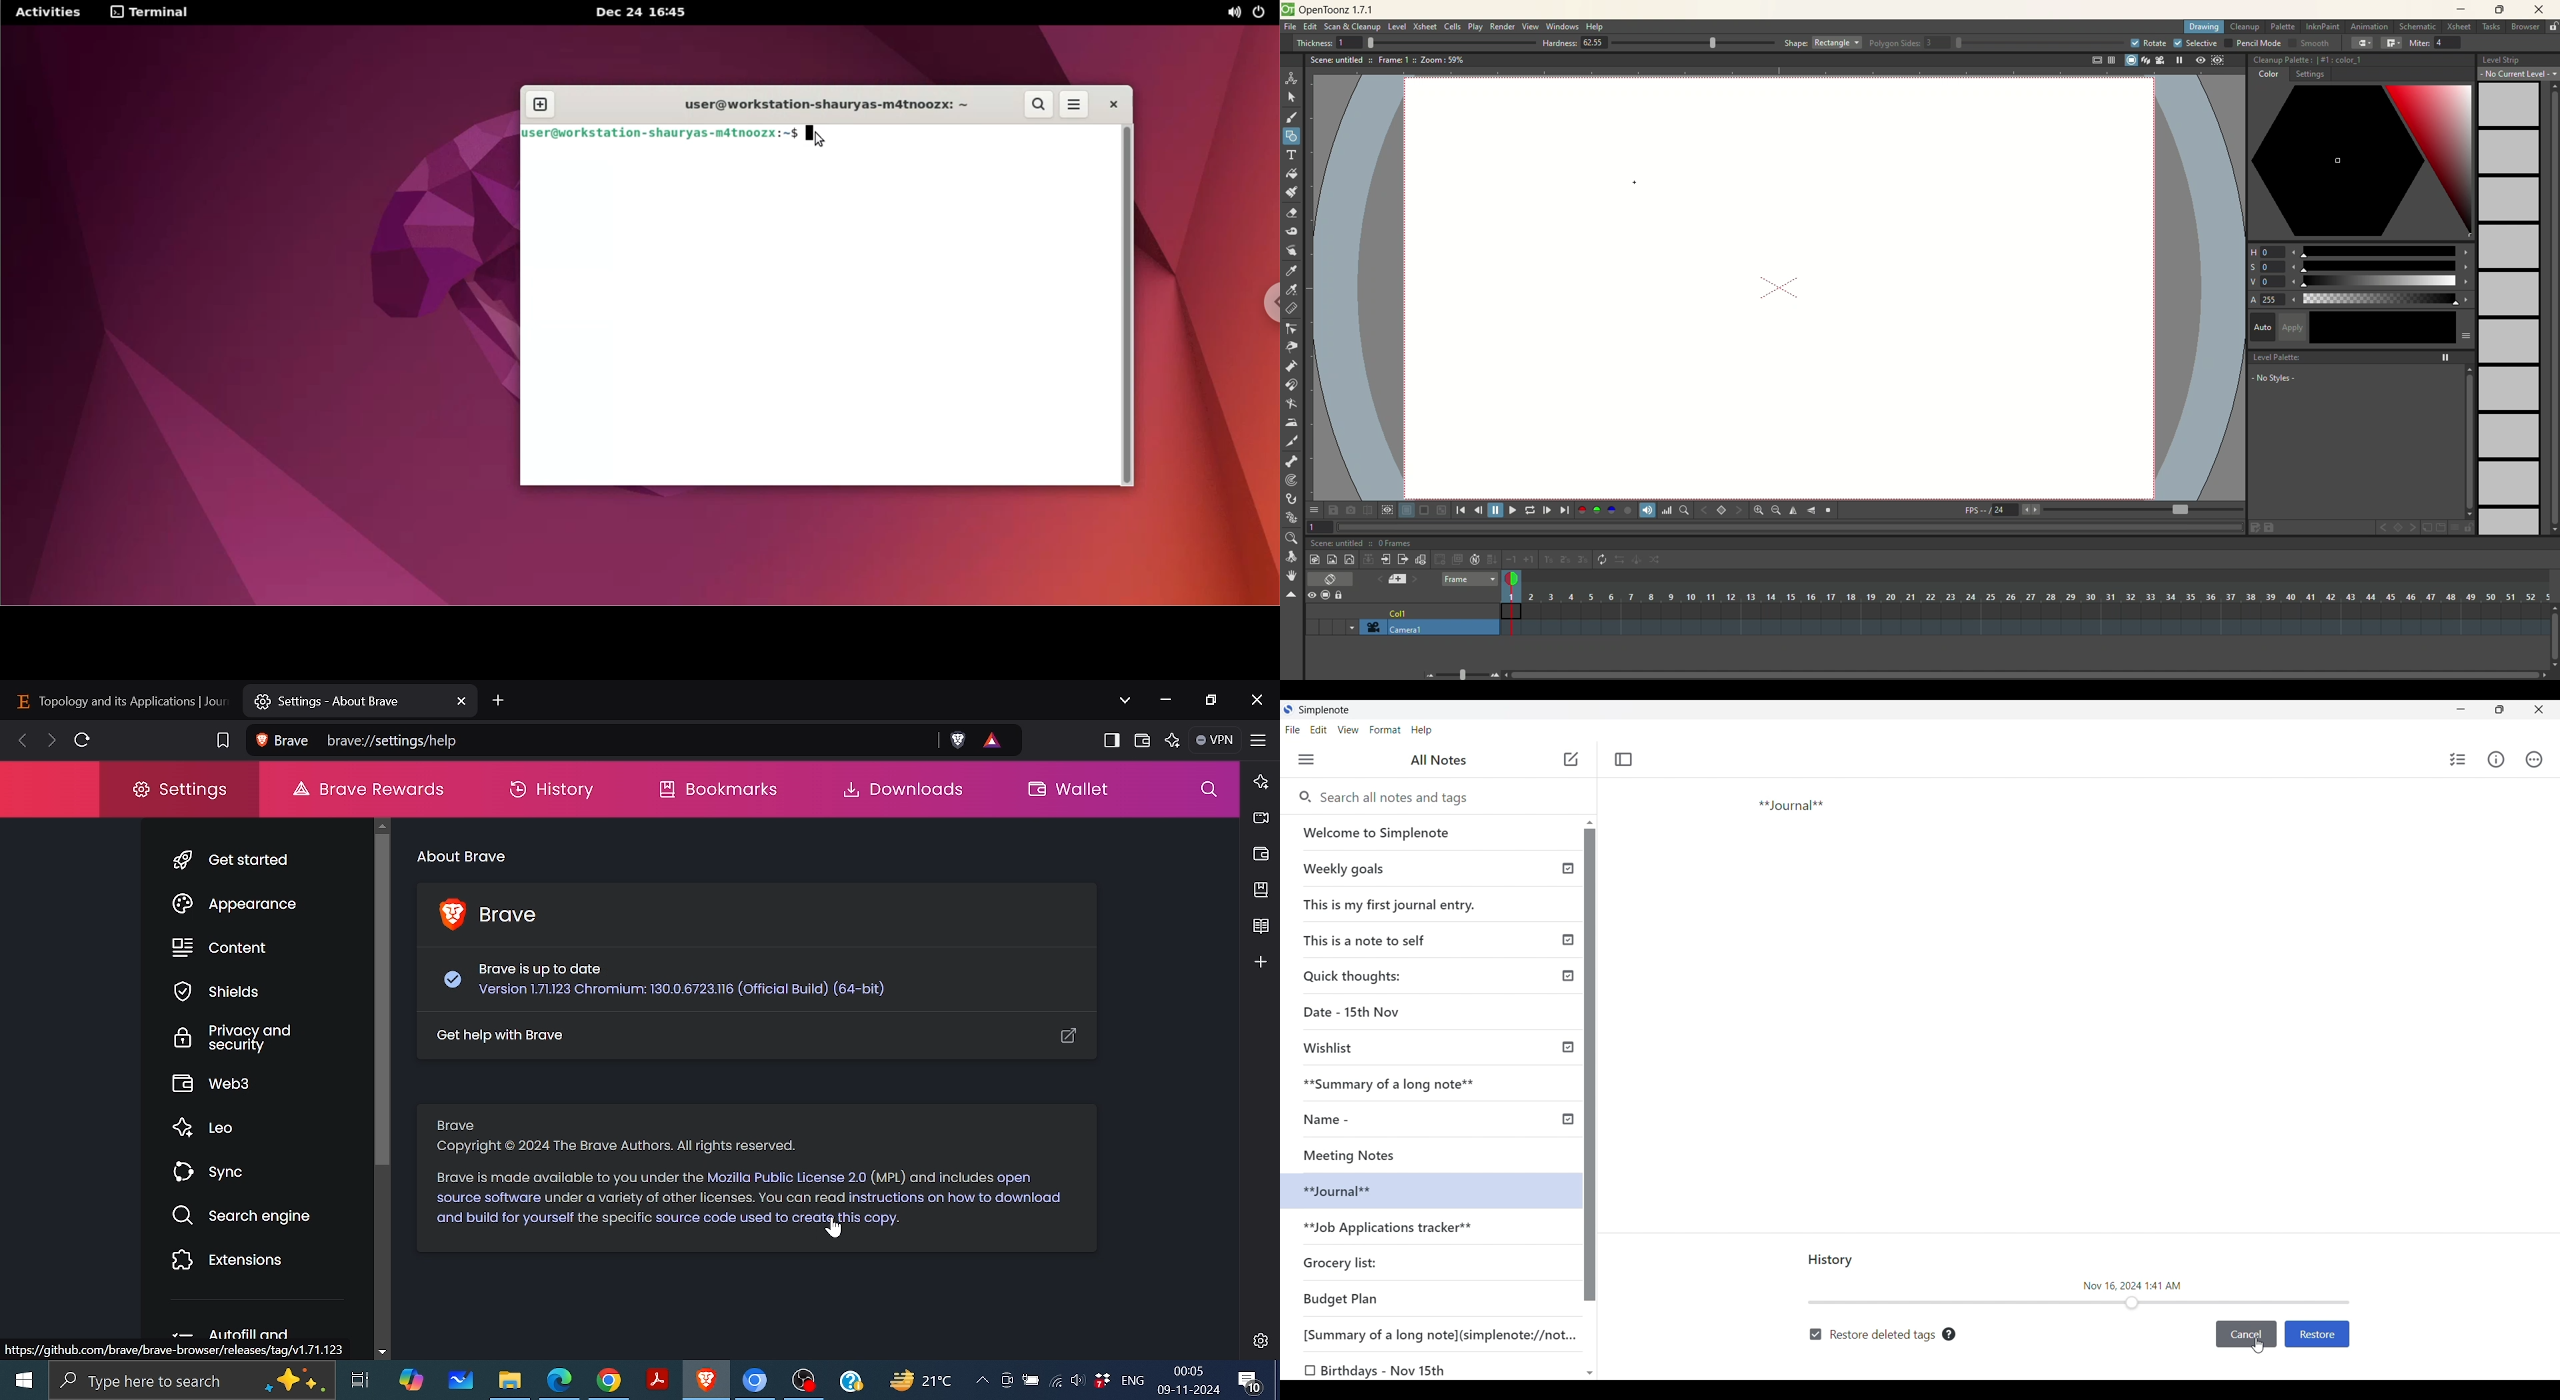 The width and height of the screenshot is (2576, 1400). Describe the element at coordinates (2360, 267) in the screenshot. I see `saturation` at that location.